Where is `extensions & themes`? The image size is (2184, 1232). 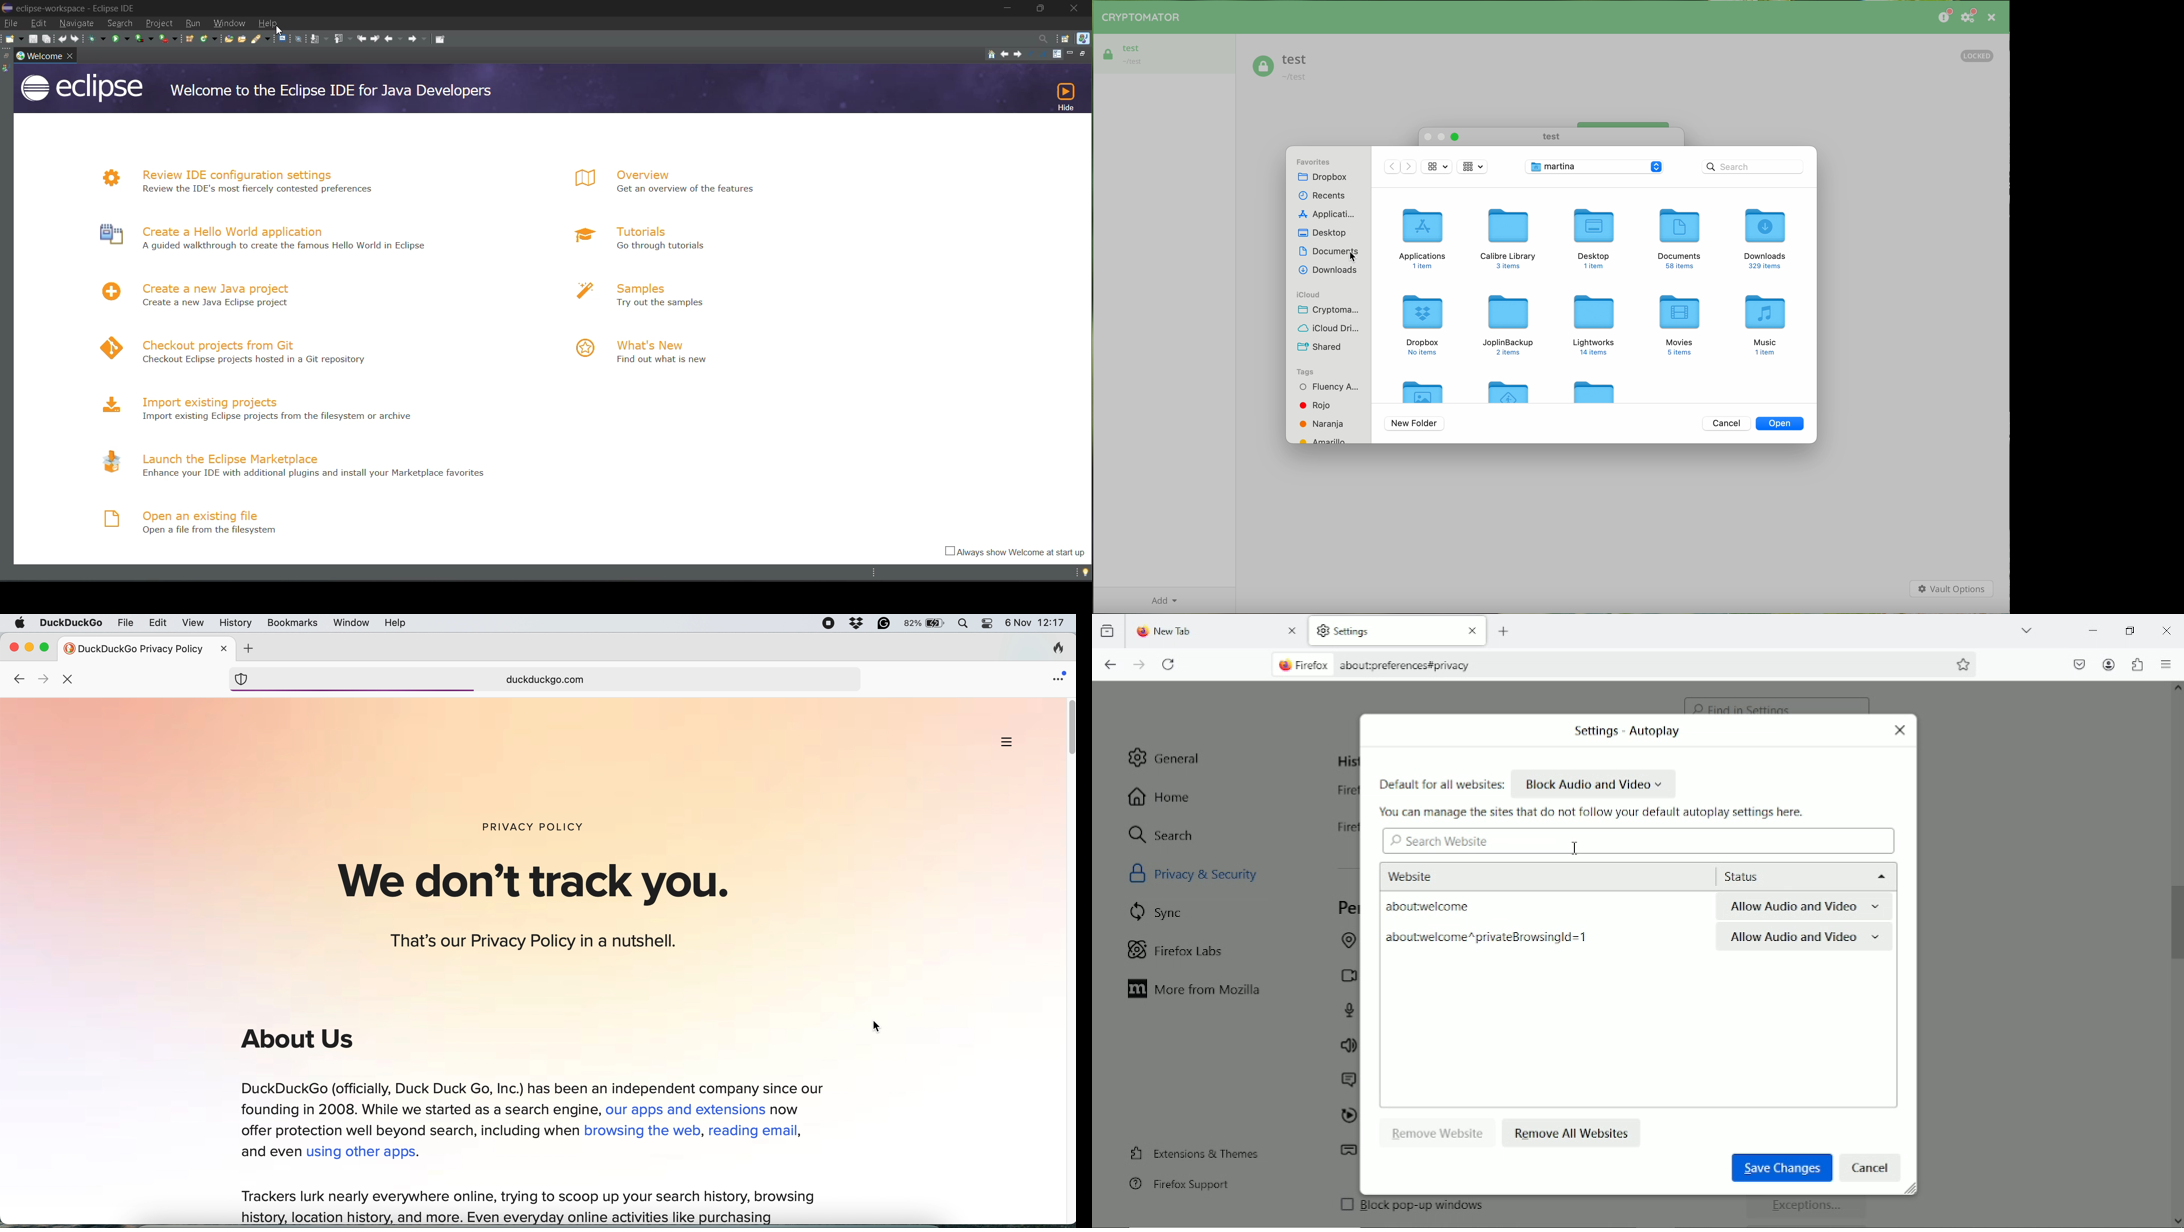
extensions & themes is located at coordinates (1192, 1152).